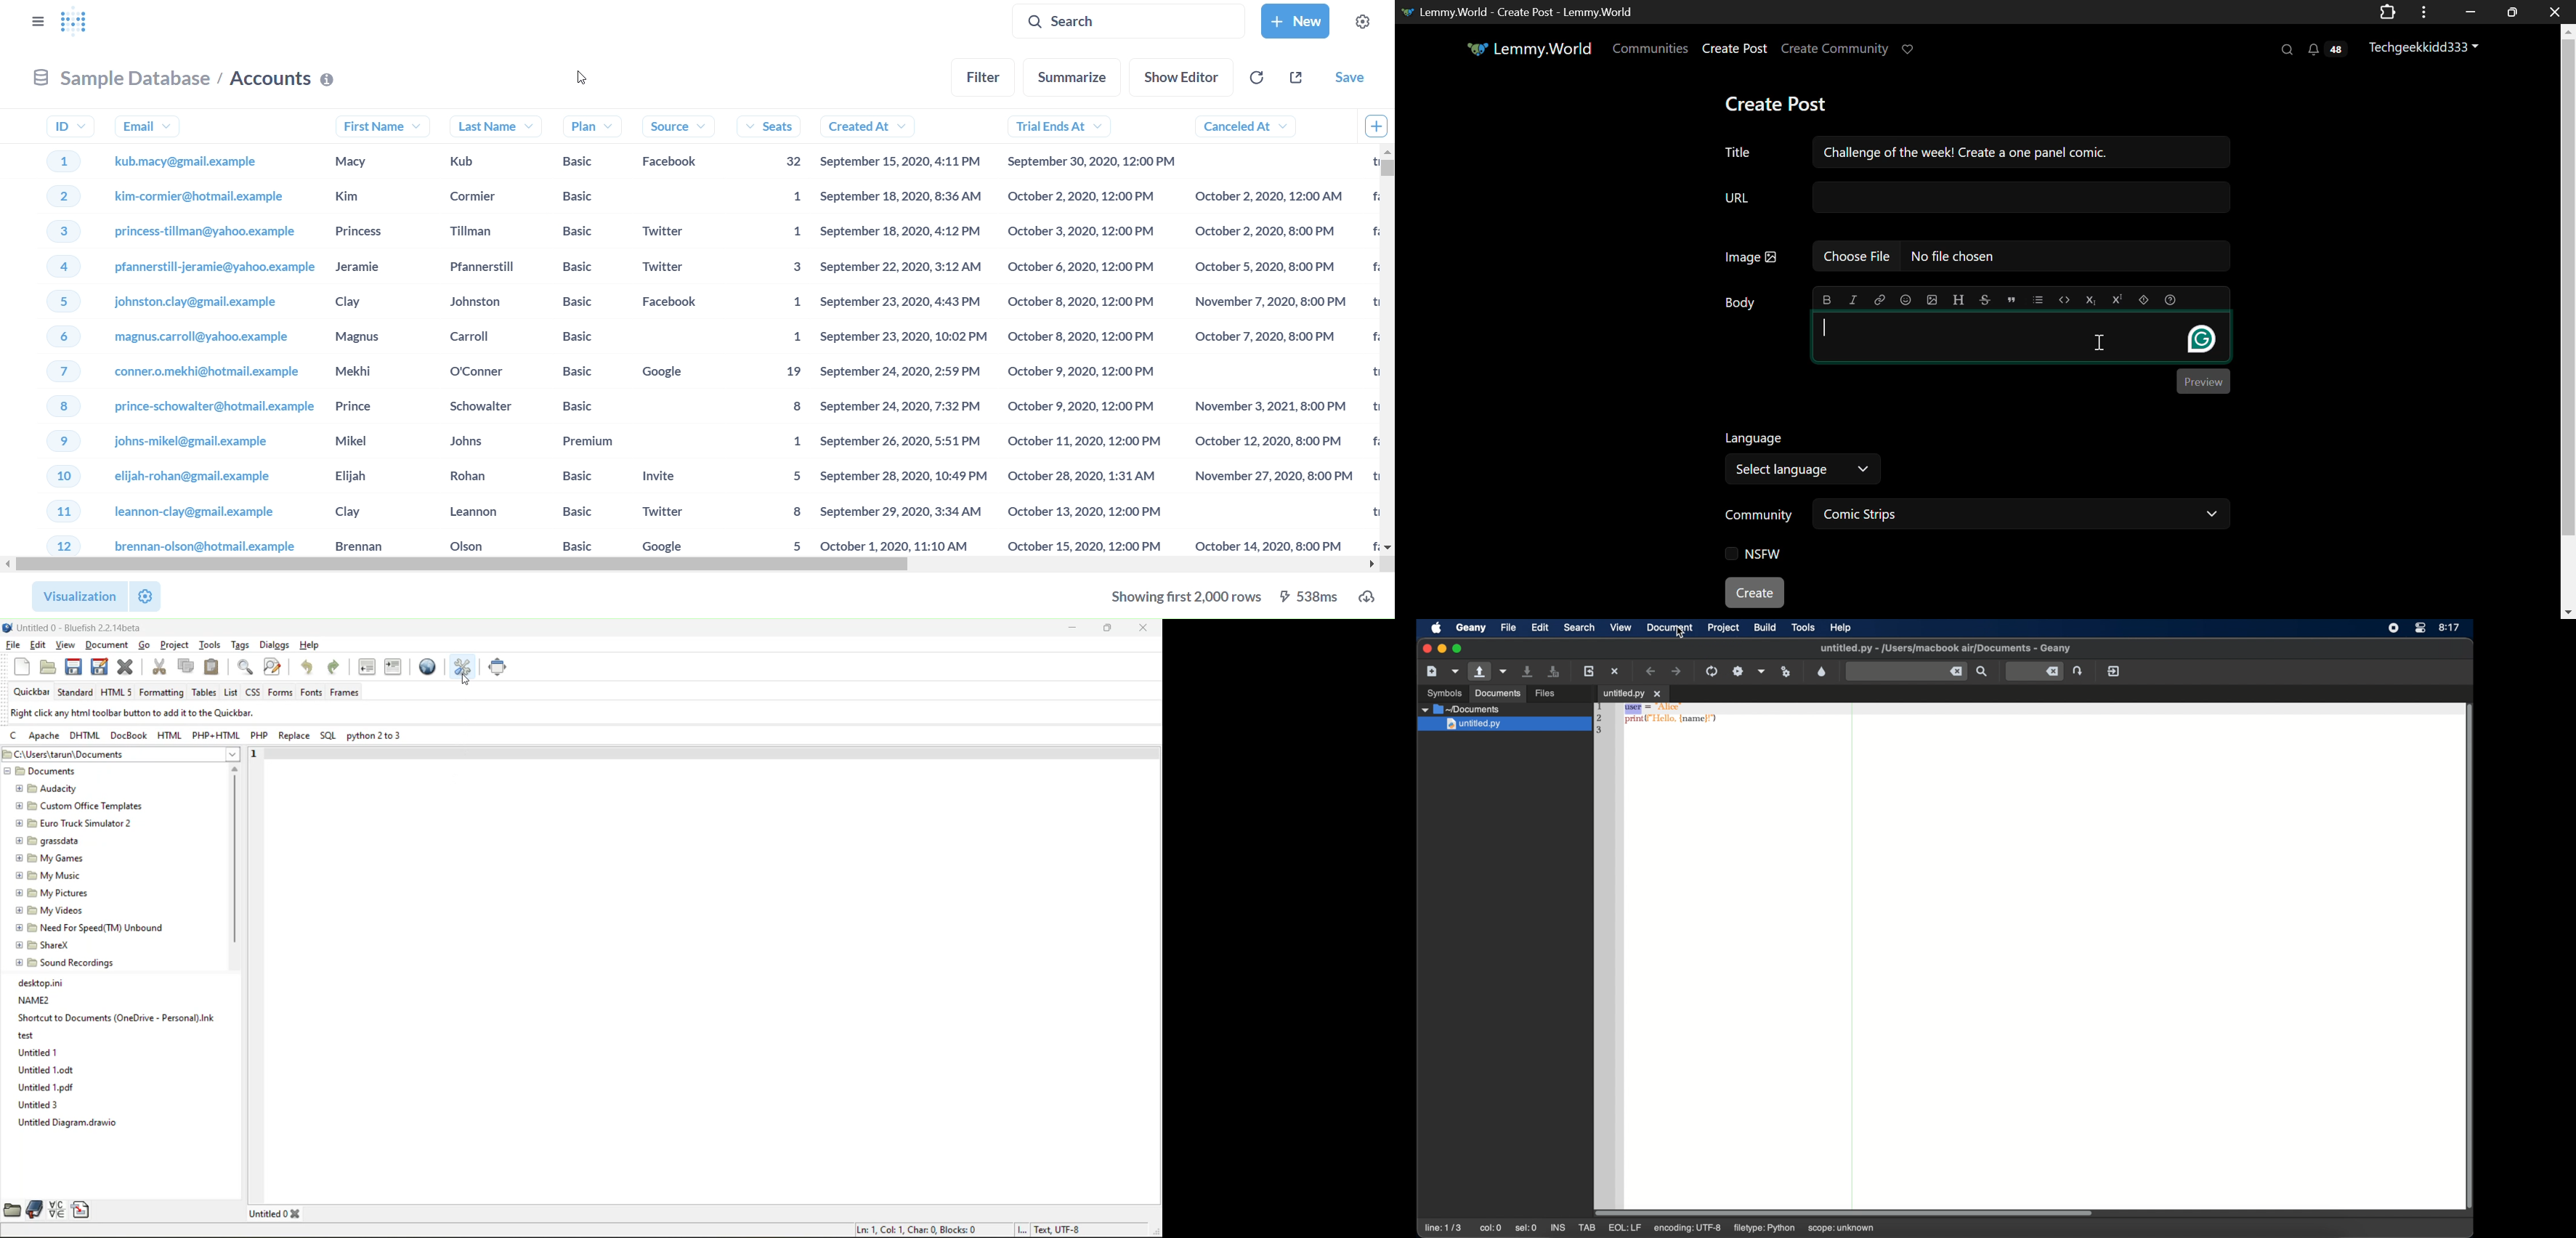  I want to click on metadata, so click(131, 713).